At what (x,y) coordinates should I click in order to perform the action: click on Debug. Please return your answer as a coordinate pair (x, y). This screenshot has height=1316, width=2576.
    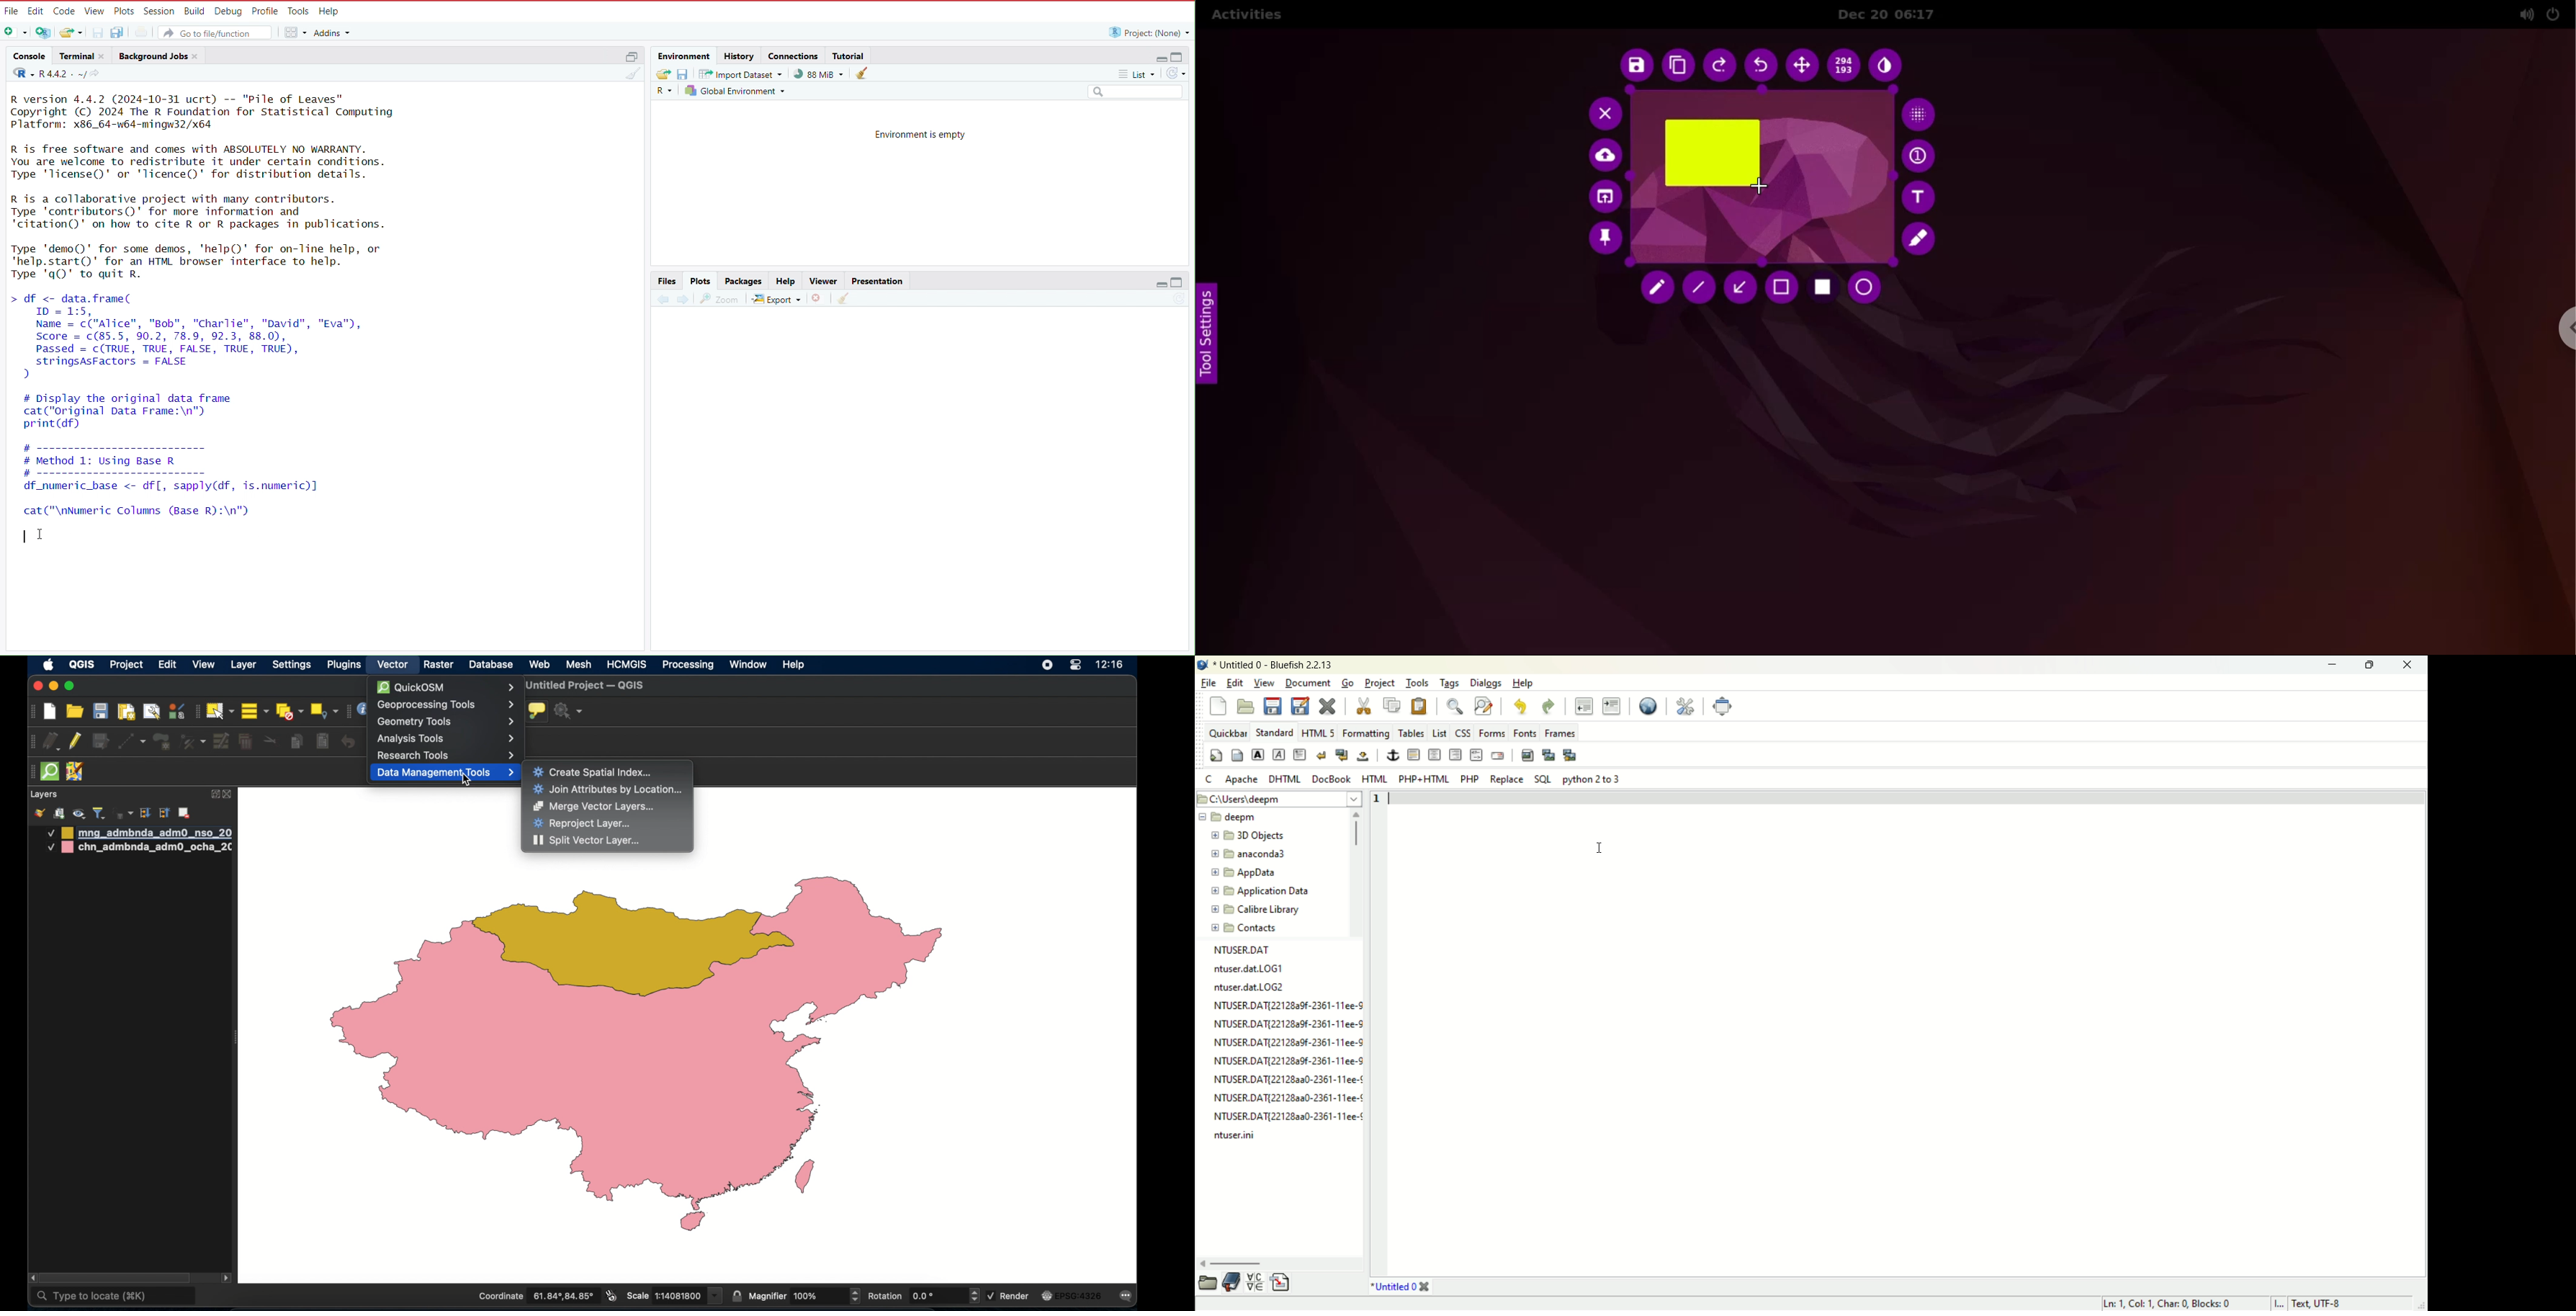
    Looking at the image, I should click on (229, 10).